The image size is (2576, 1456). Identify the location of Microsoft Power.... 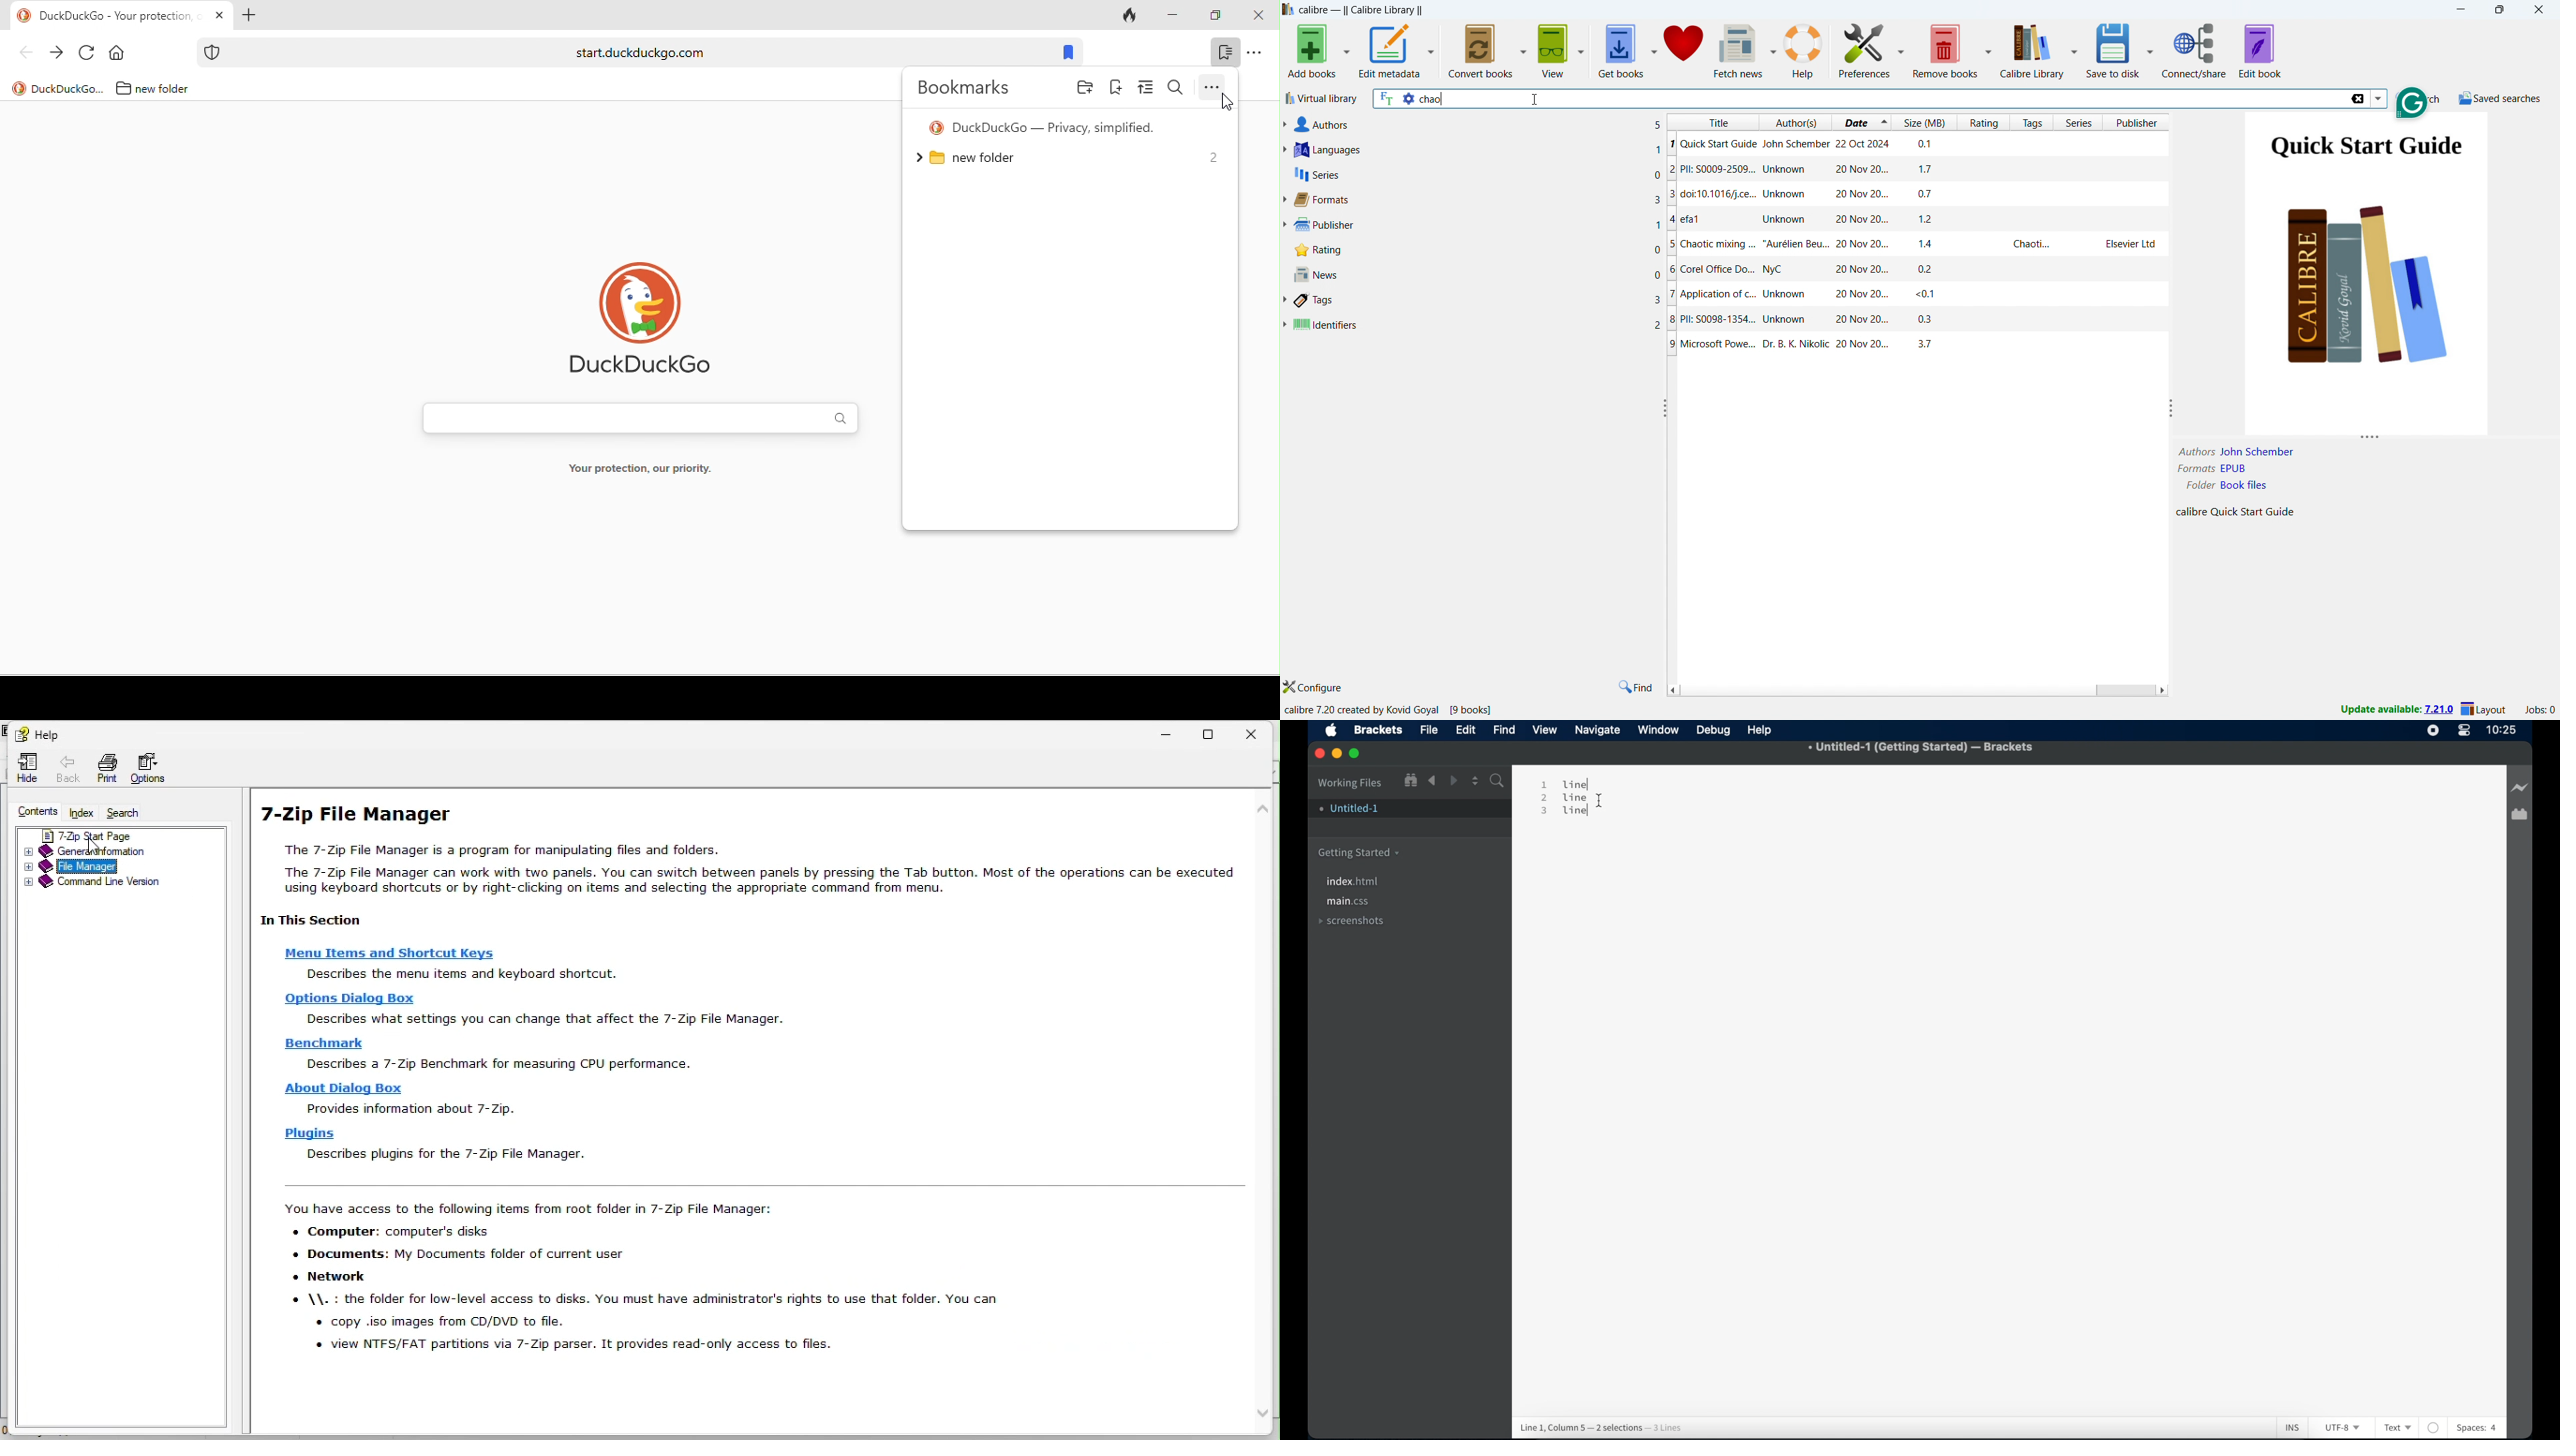
(1911, 348).